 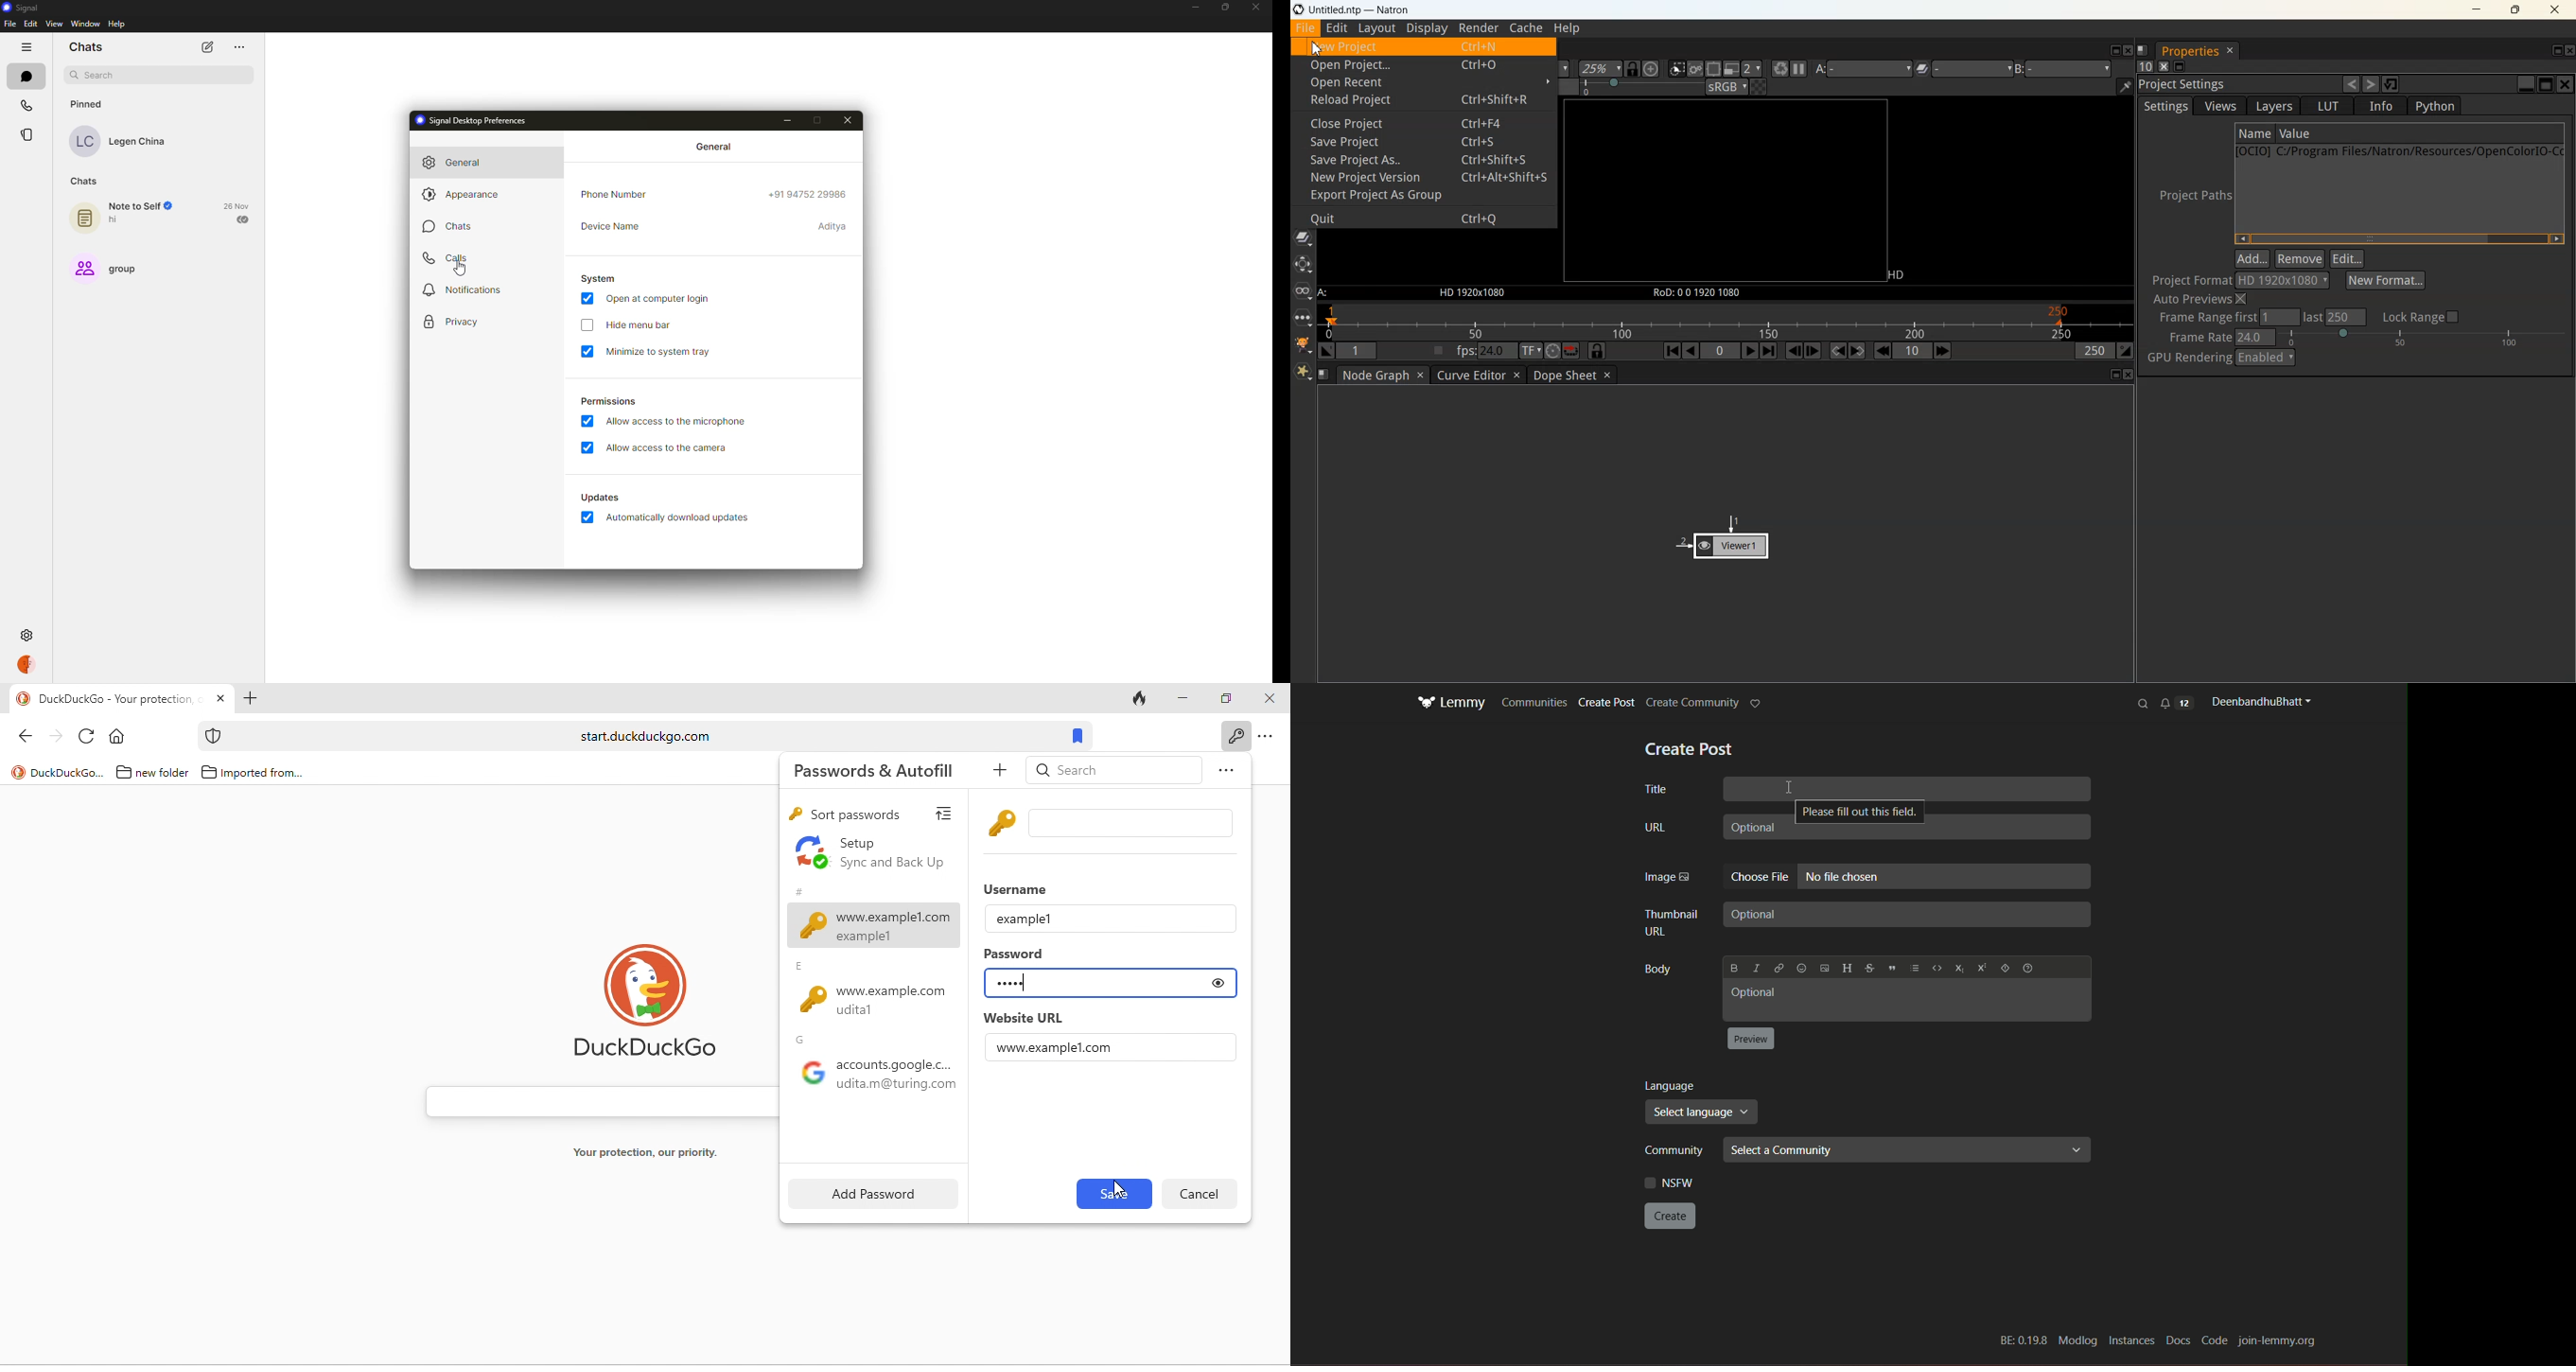 What do you see at coordinates (2095, 350) in the screenshot?
I see `The playback out point` at bounding box center [2095, 350].